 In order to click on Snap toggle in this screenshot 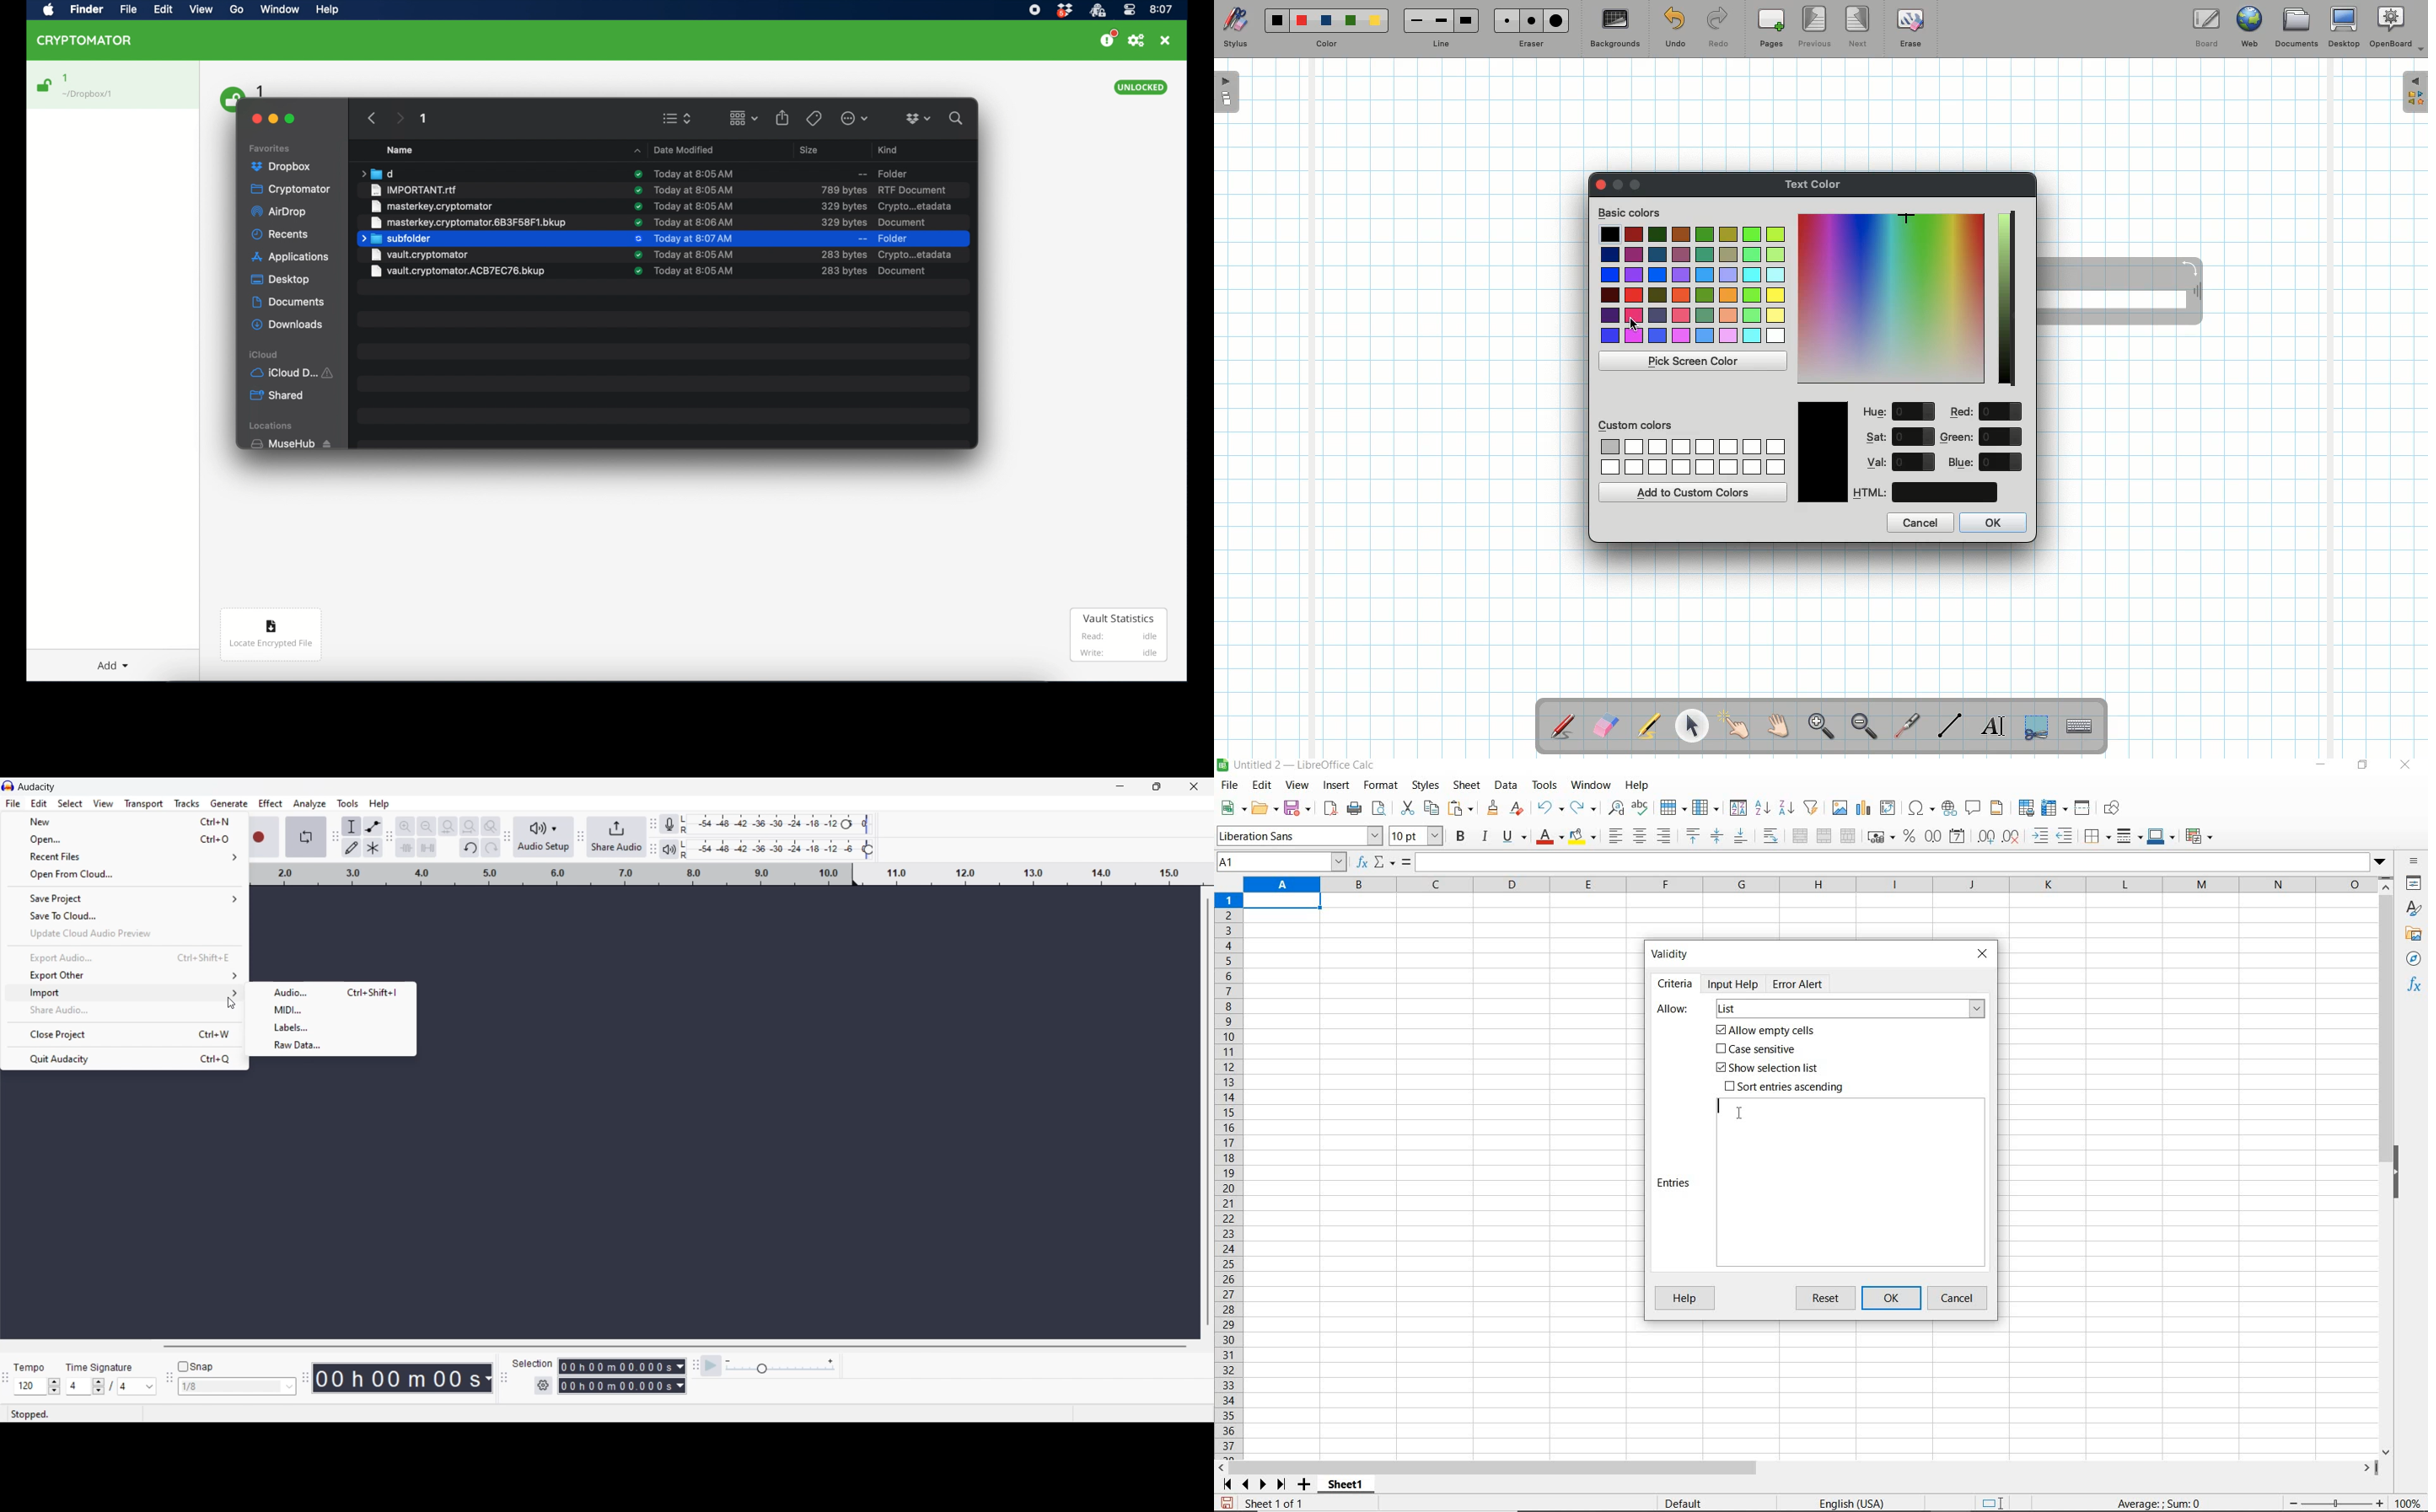, I will do `click(195, 1367)`.